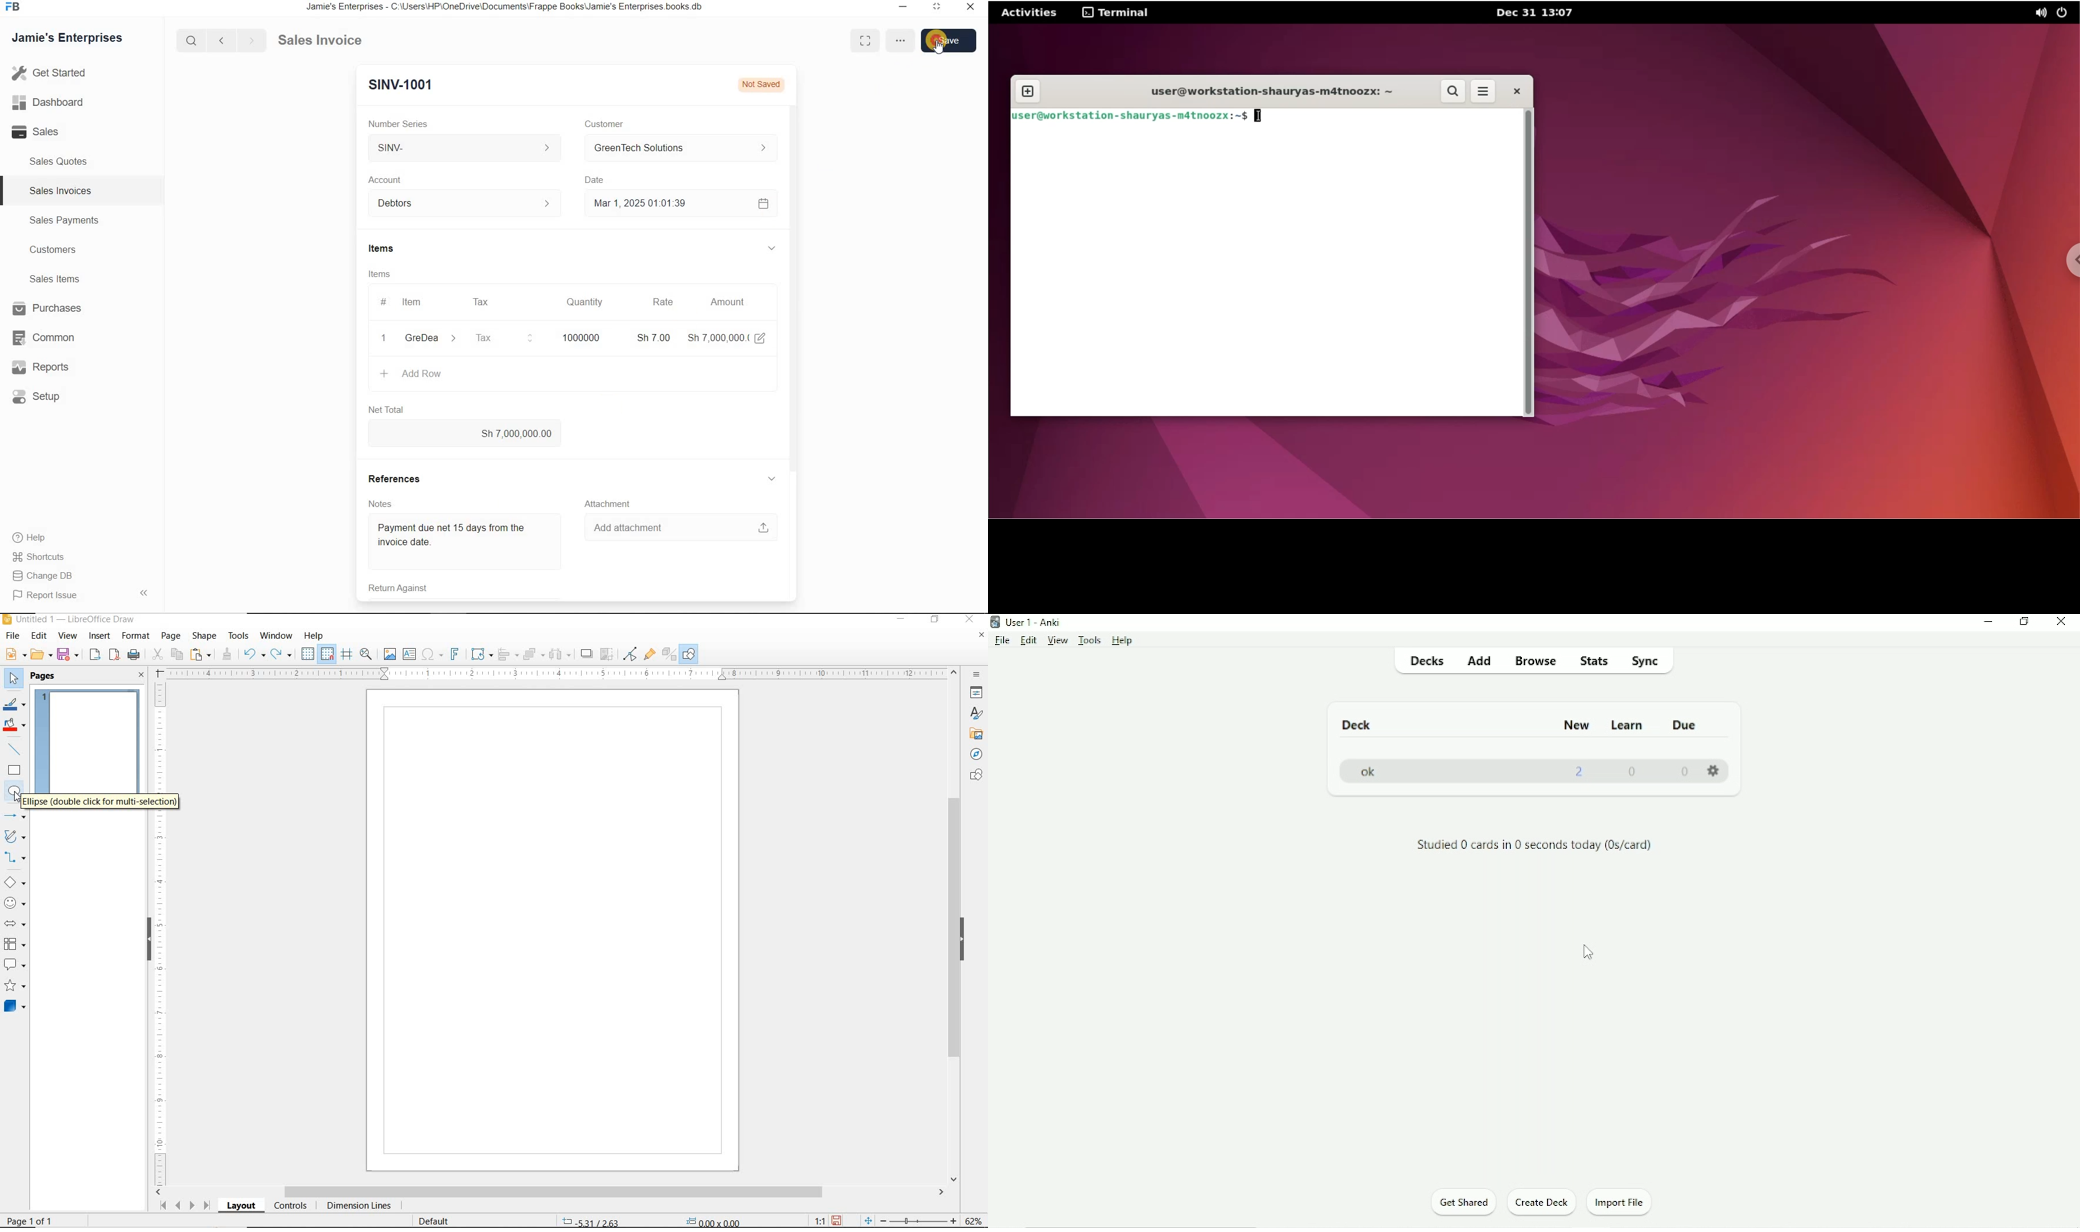 The height and width of the screenshot is (1232, 2100). I want to click on Customer, so click(600, 124).